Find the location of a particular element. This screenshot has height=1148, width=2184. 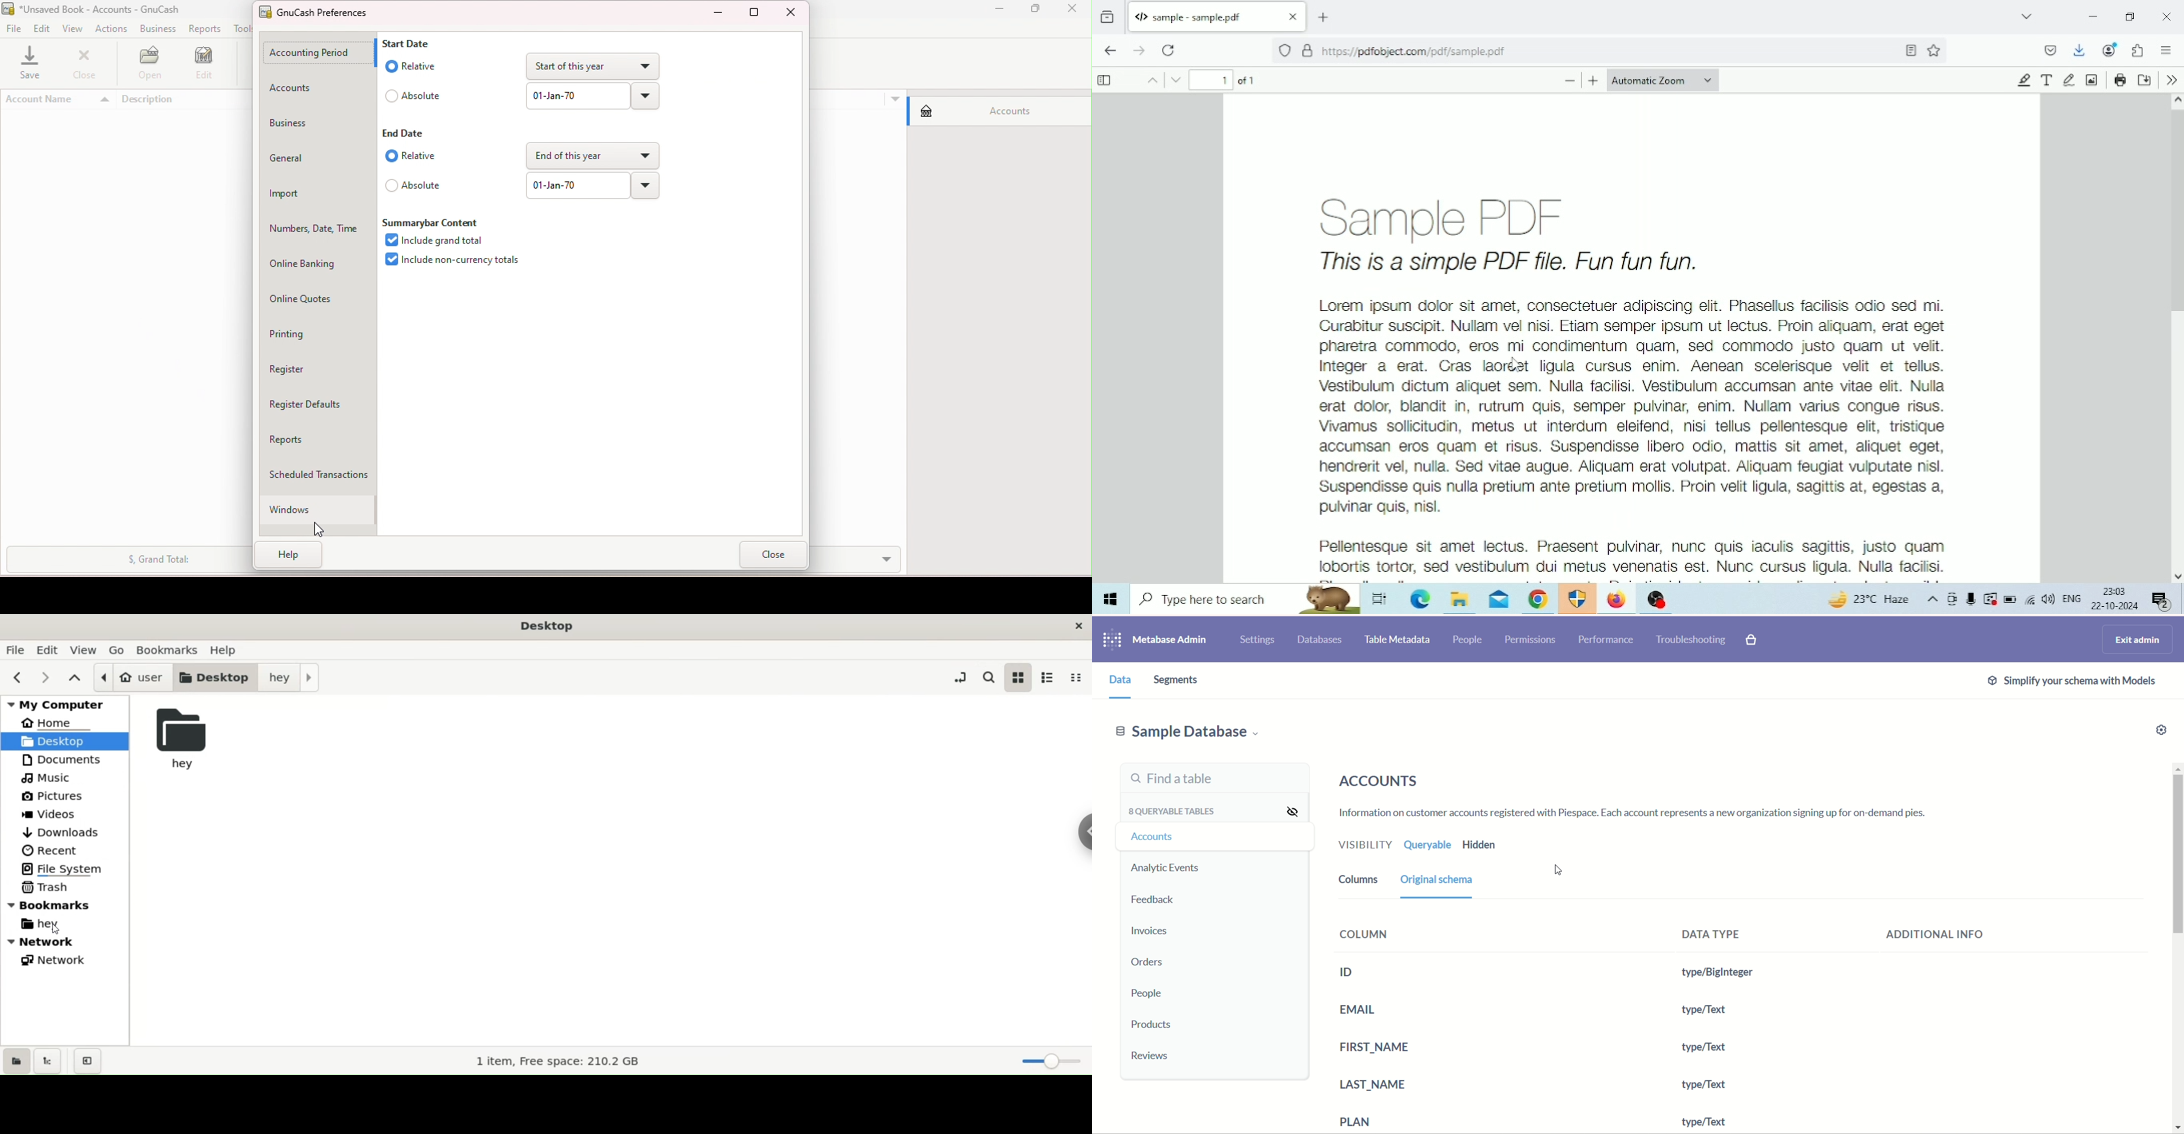

Windows is located at coordinates (1110, 599).